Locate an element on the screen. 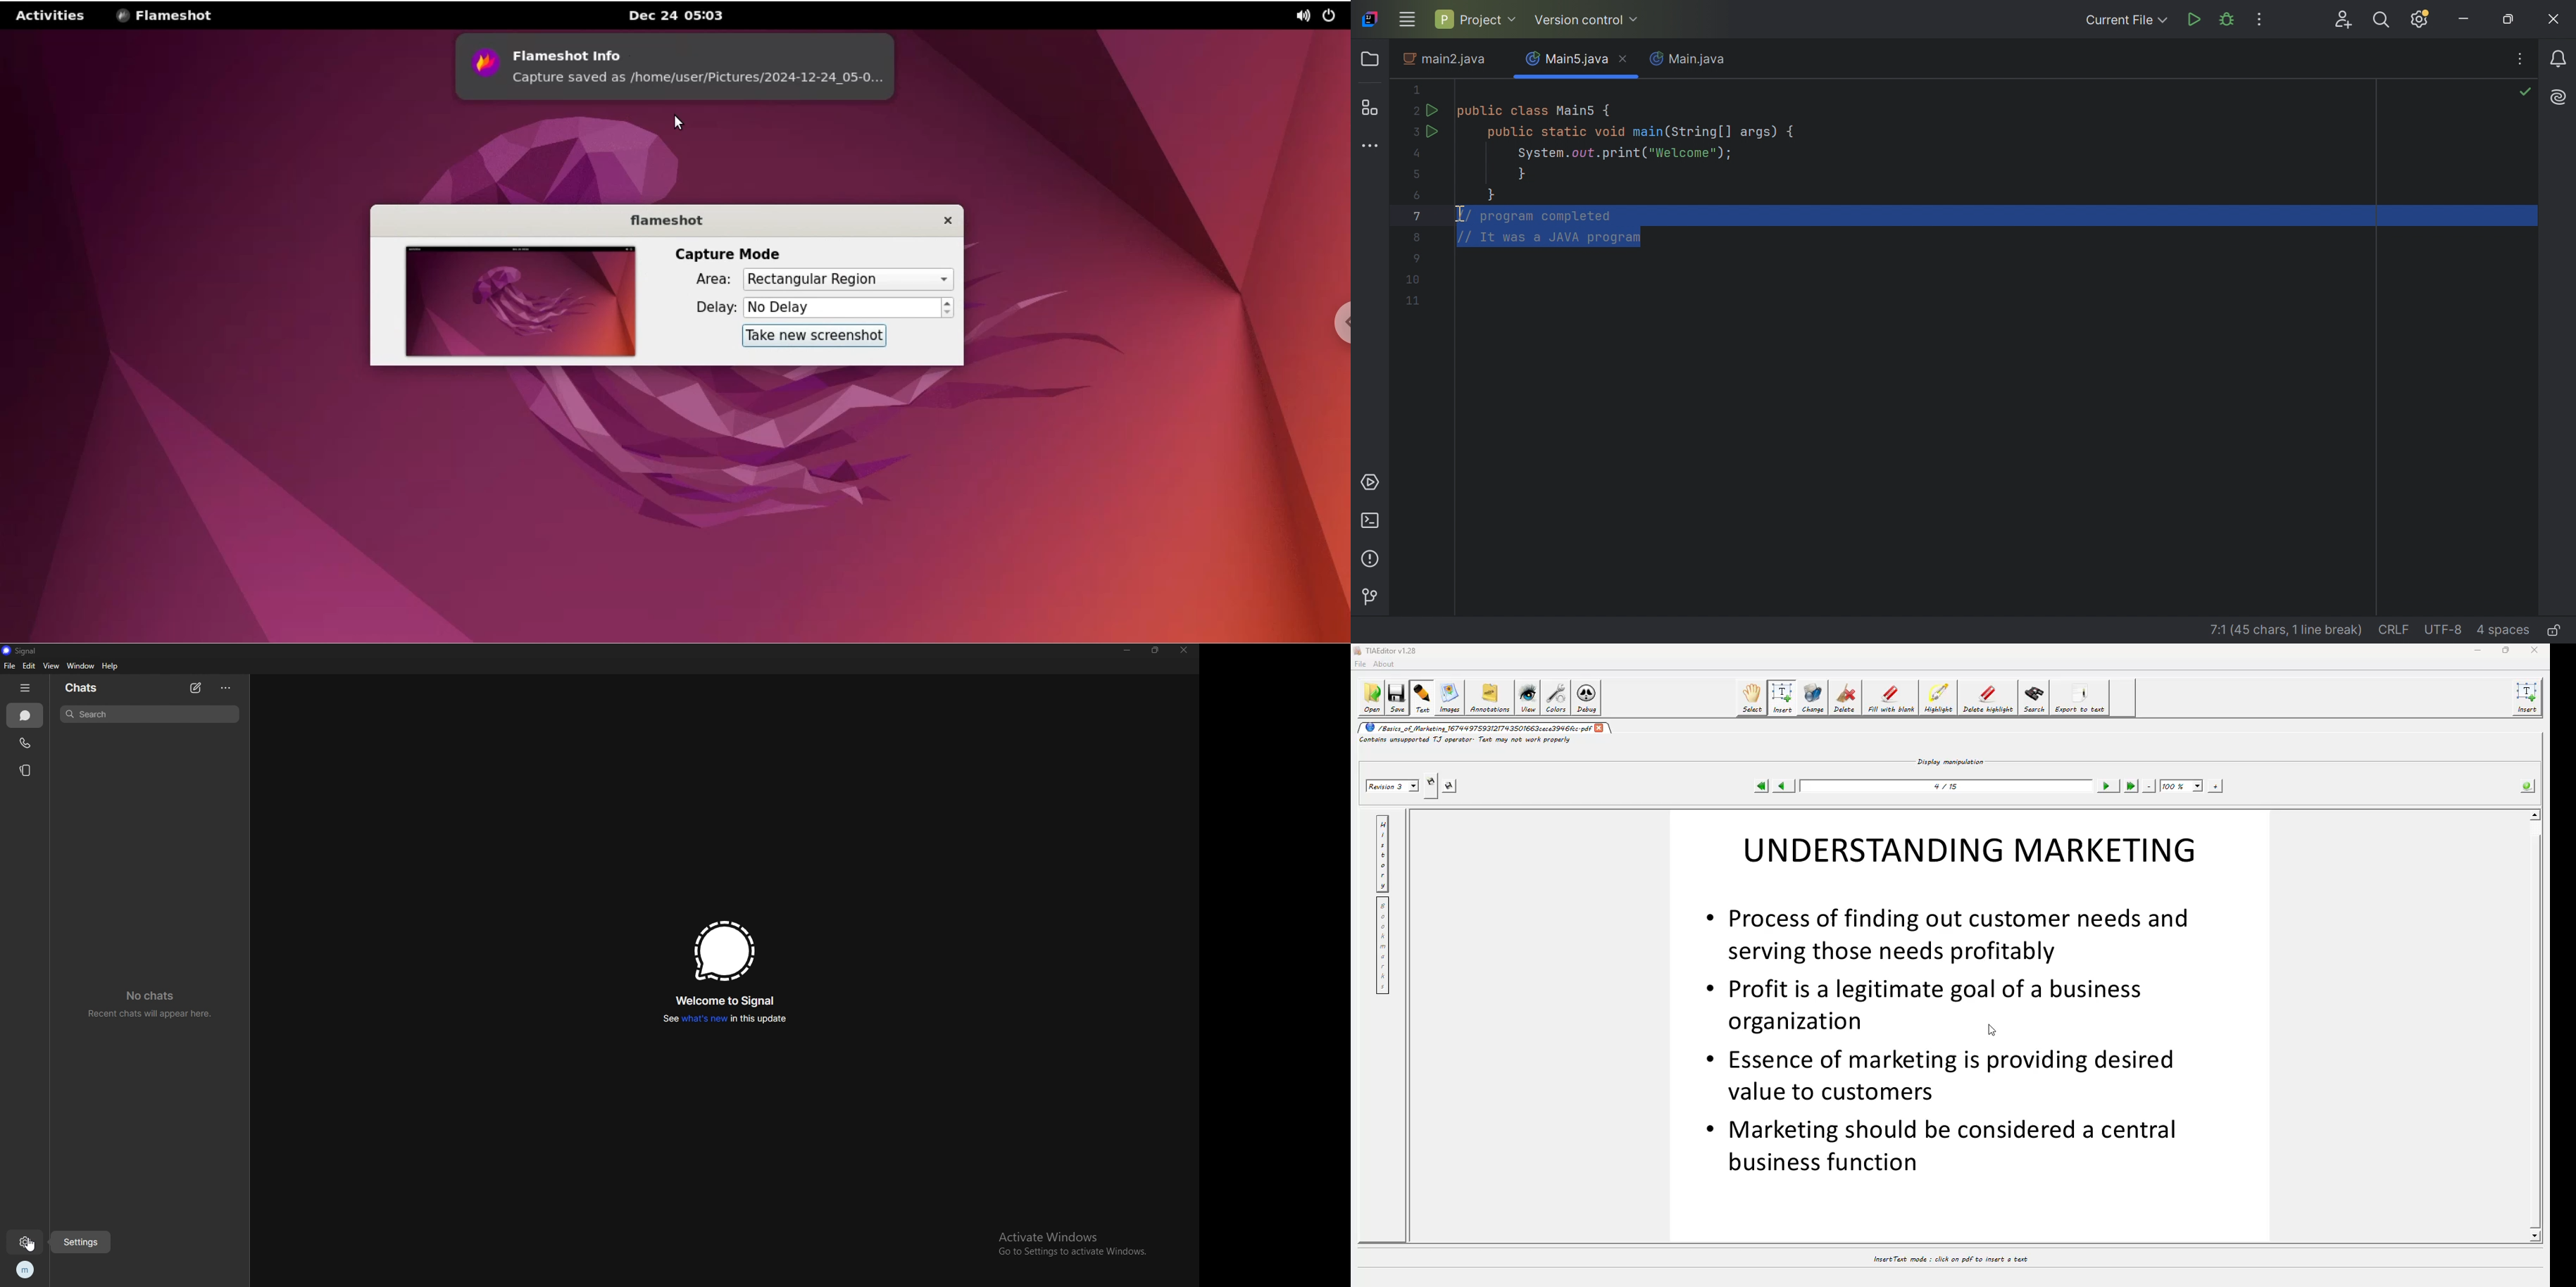 The height and width of the screenshot is (1288, 2576). Terminal is located at coordinates (1372, 520).